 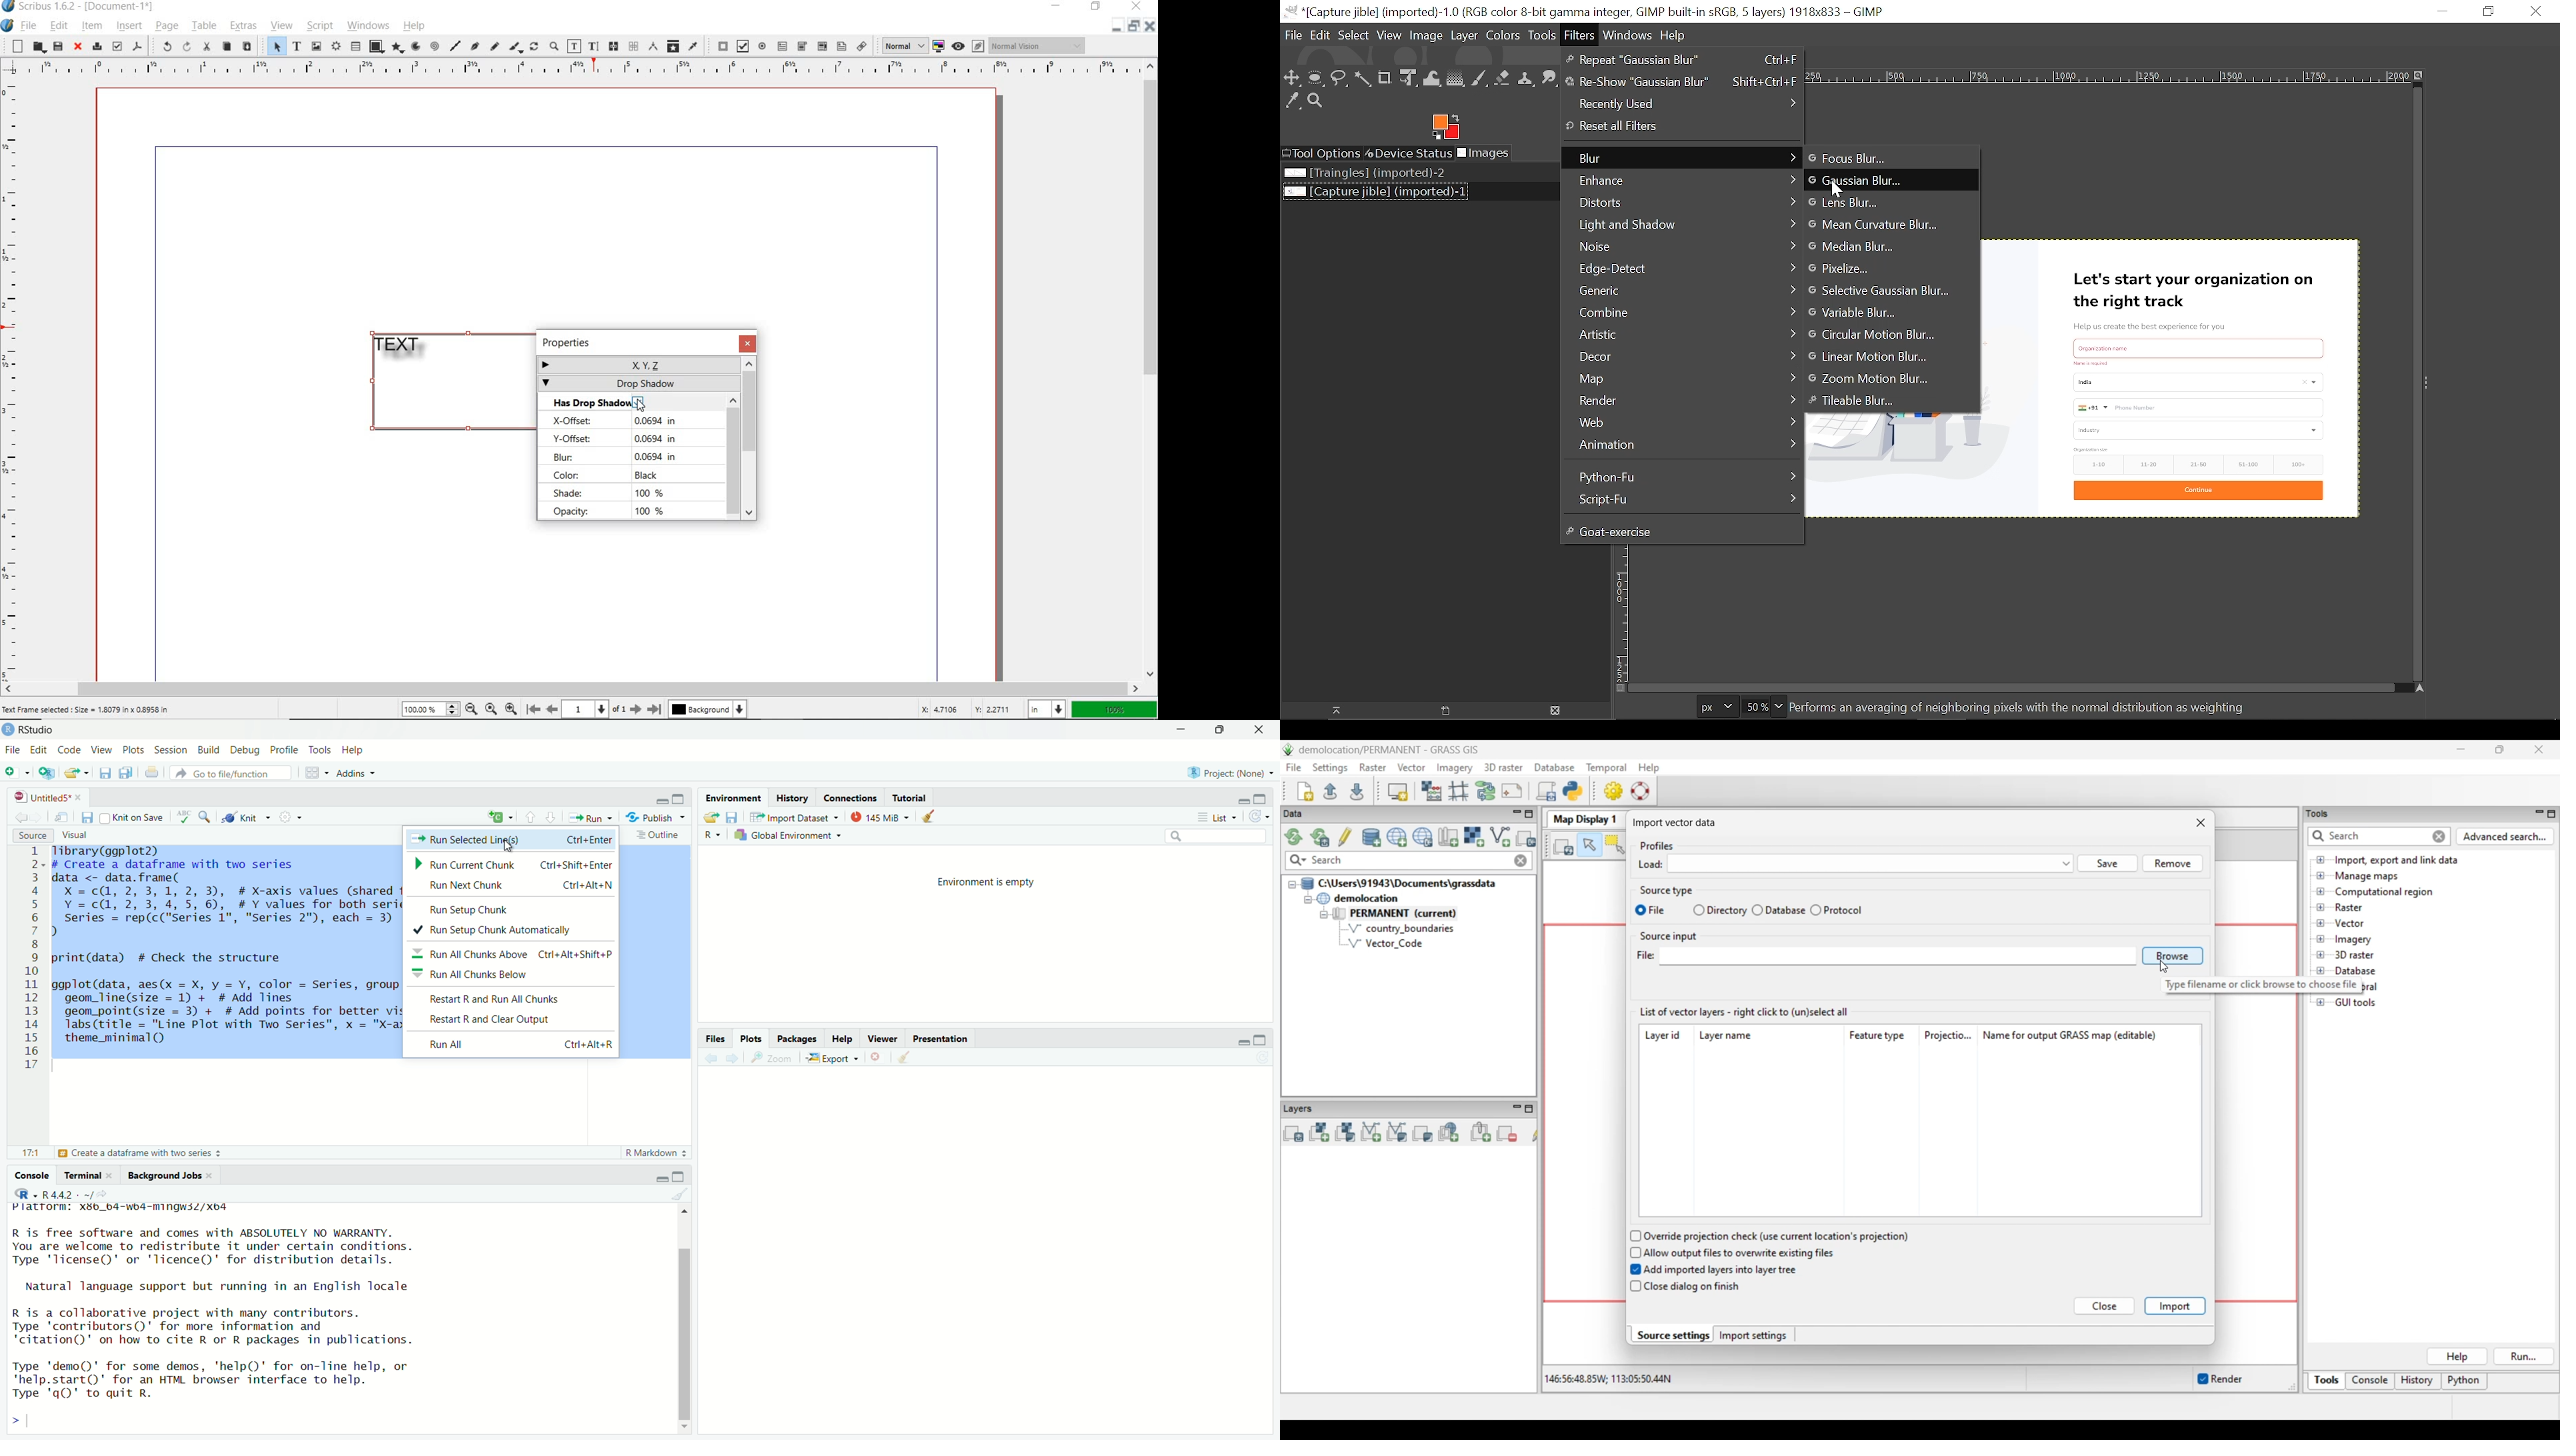 What do you see at coordinates (1259, 1039) in the screenshot?
I see `Maximize` at bounding box center [1259, 1039].